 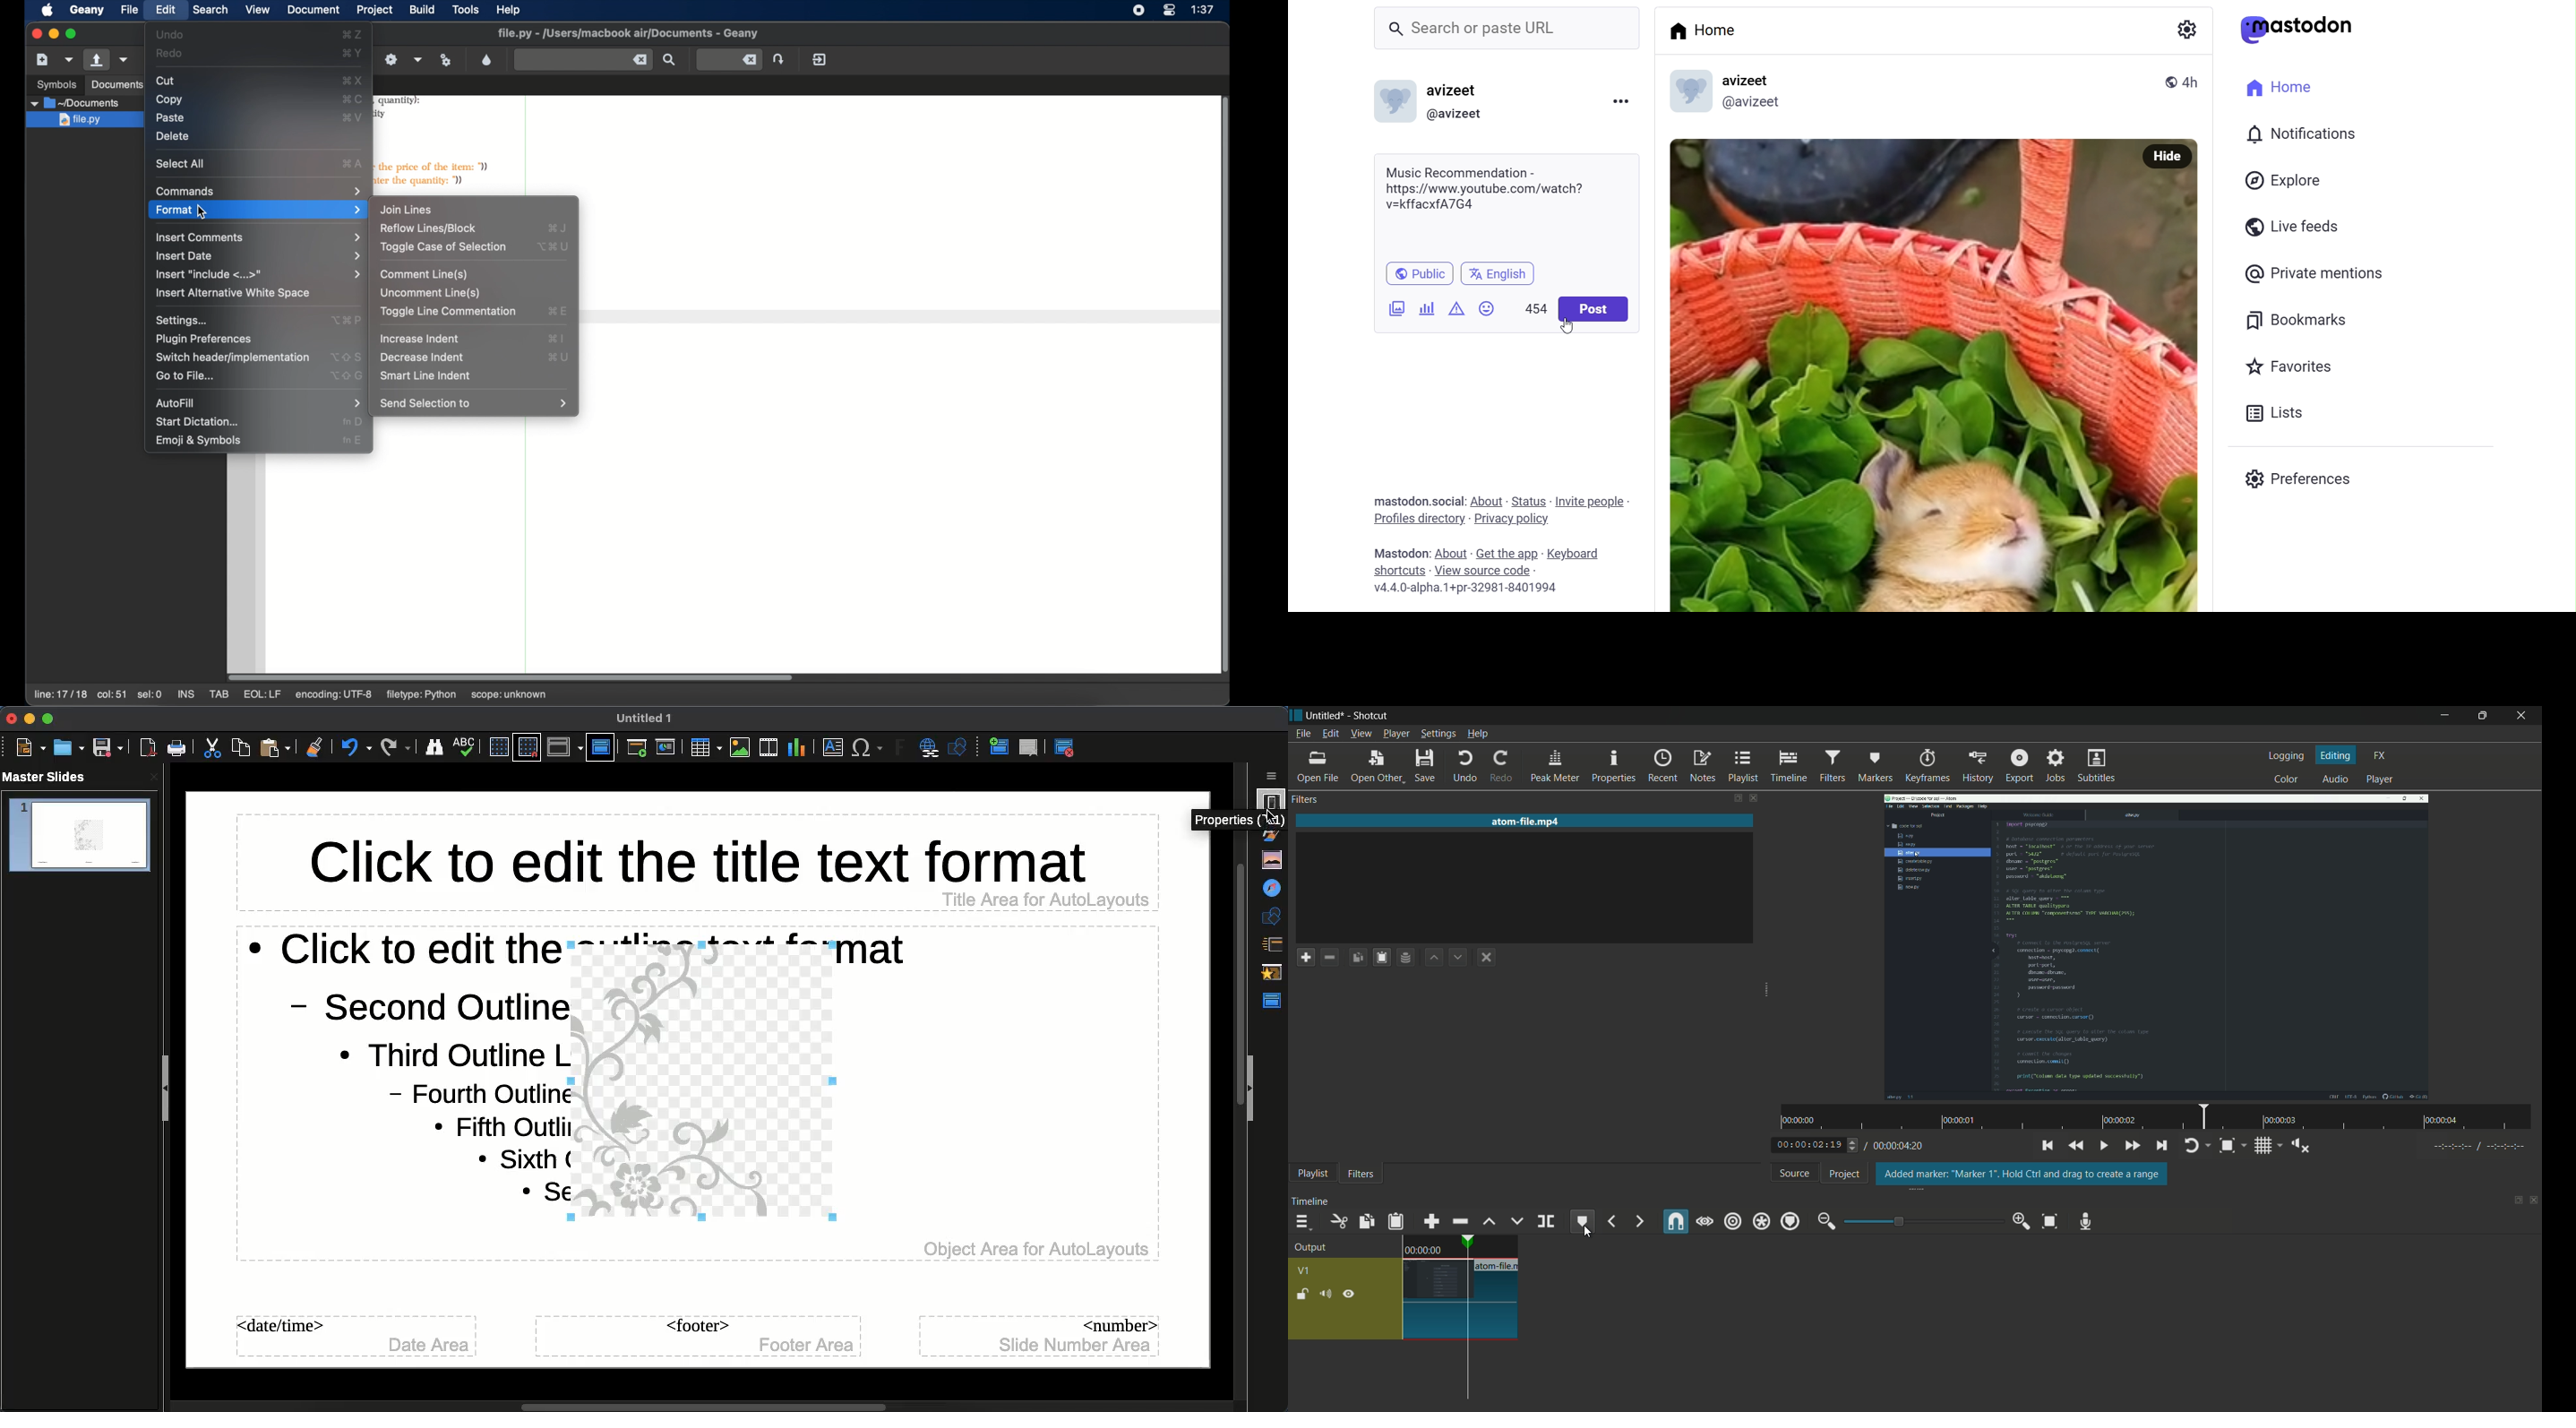 I want to click on Profile picture, so click(x=1394, y=102).